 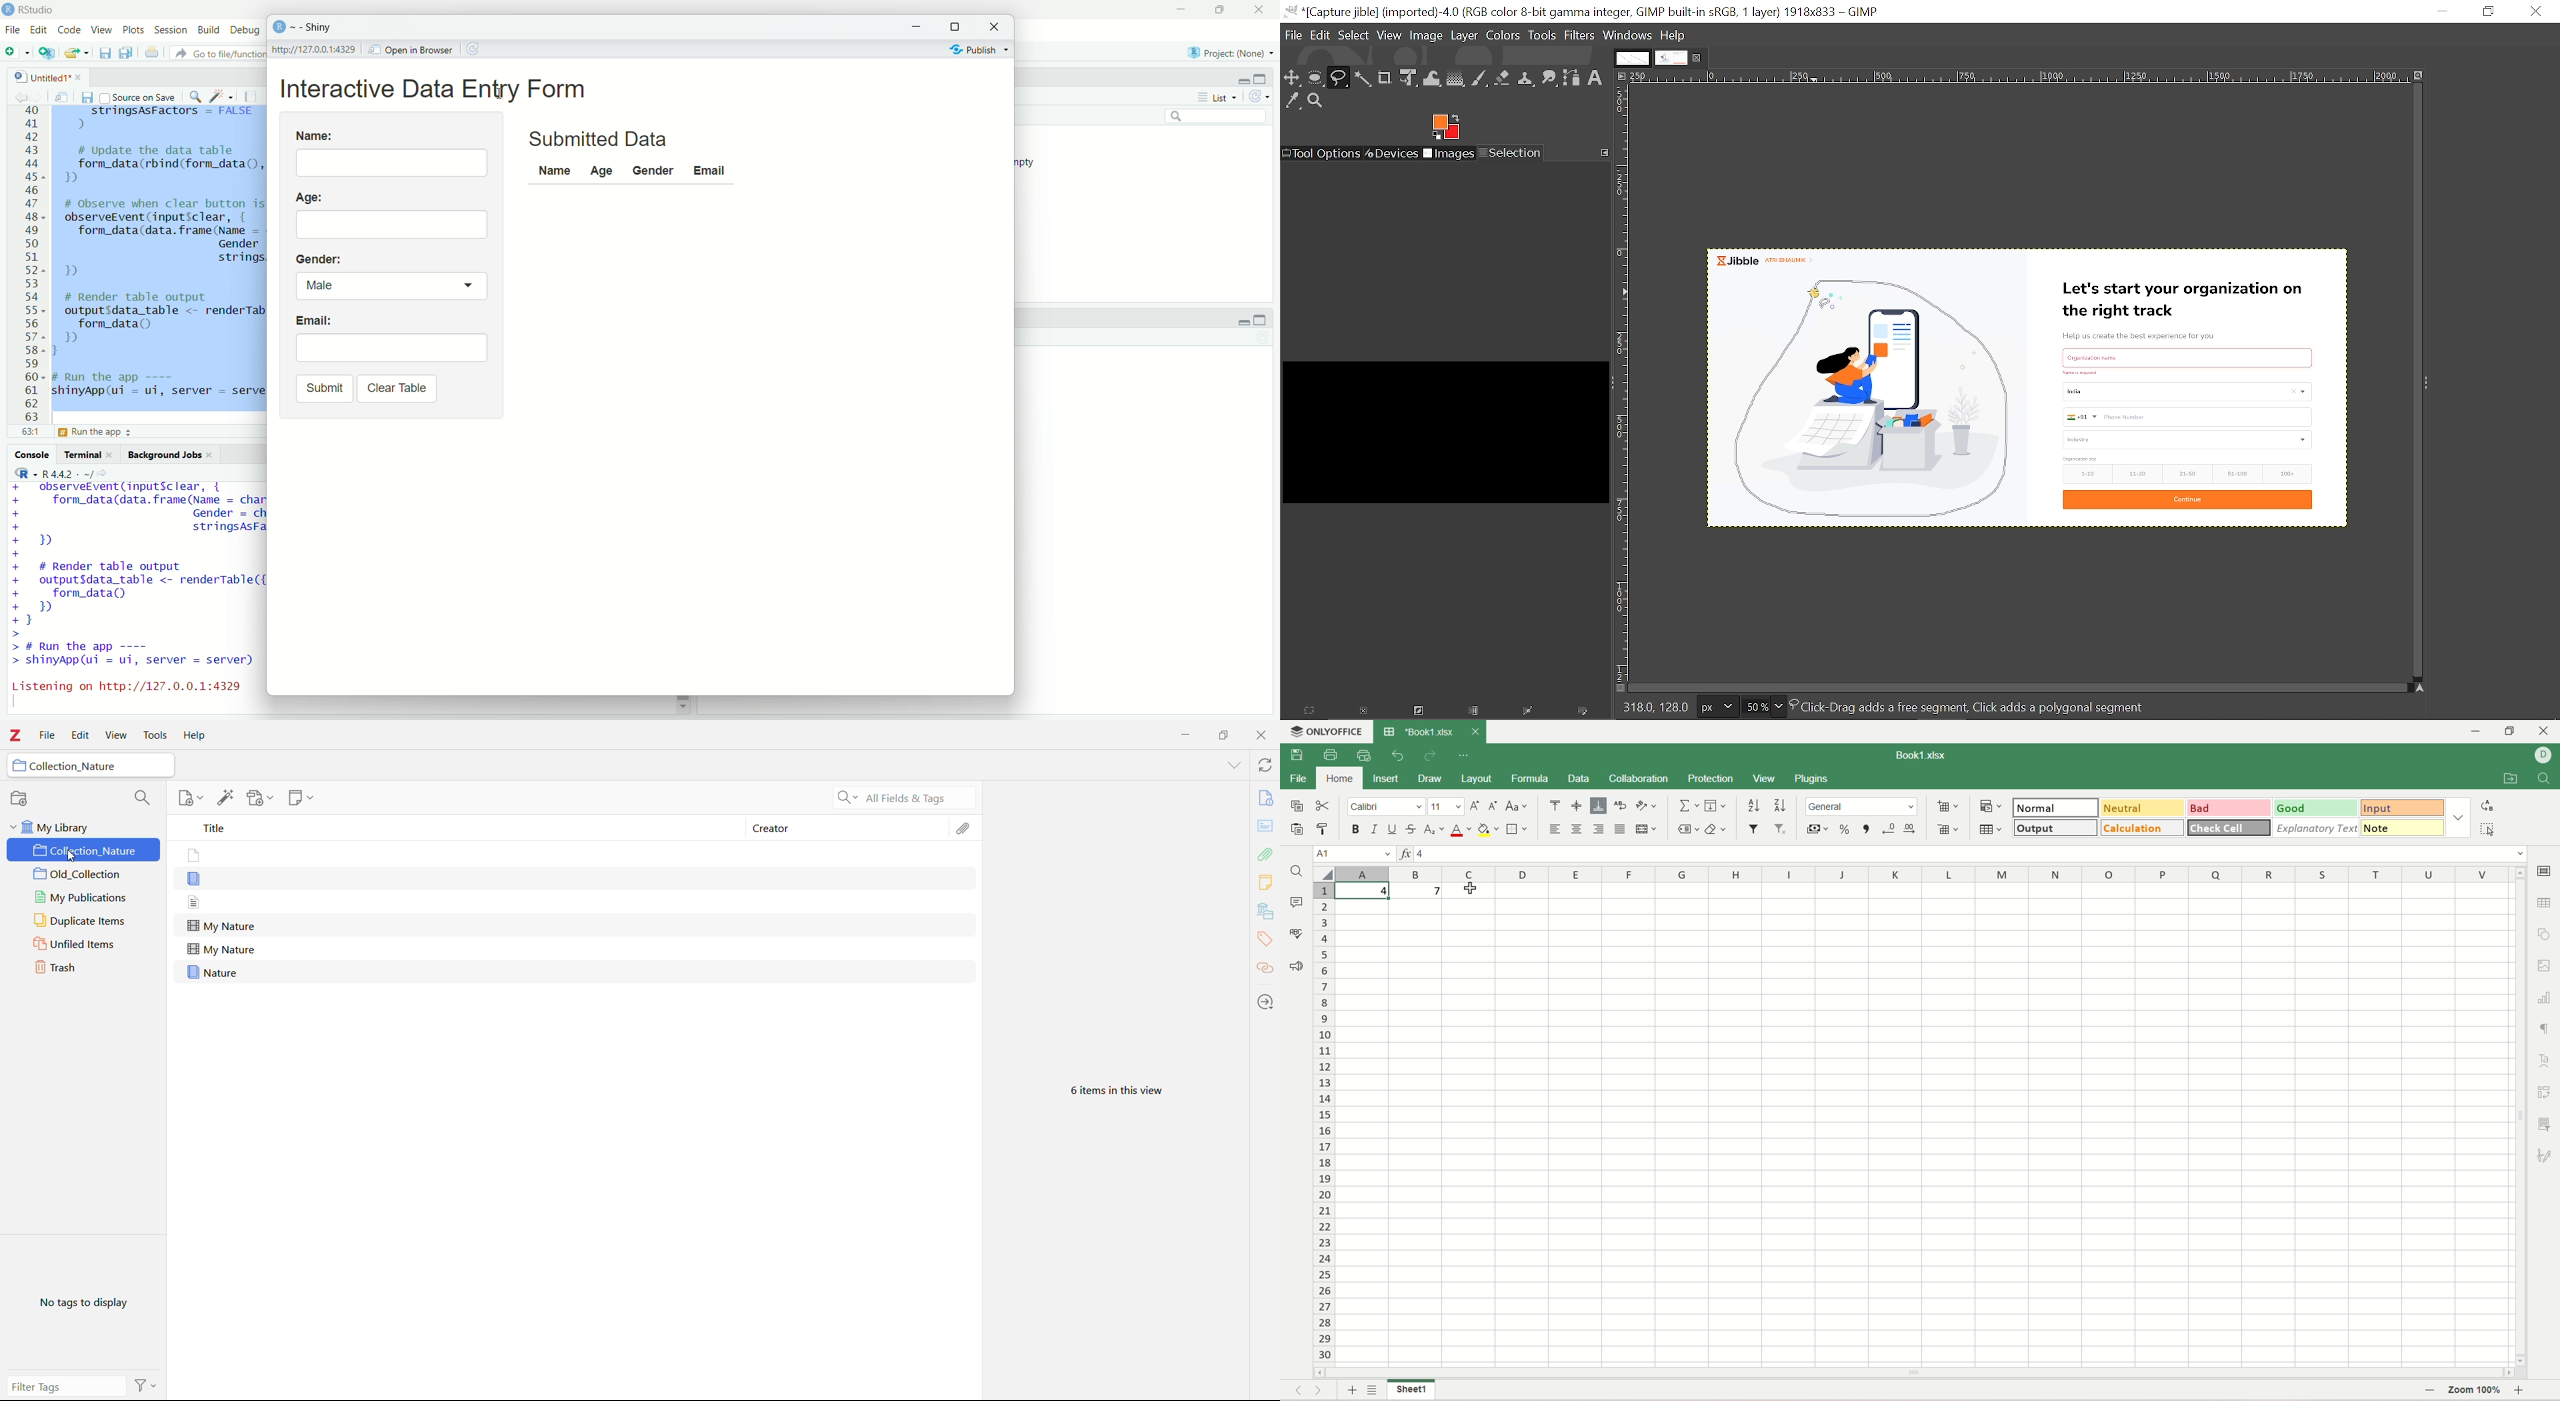 I want to click on vertical scroll settings, so click(x=2522, y=1115).